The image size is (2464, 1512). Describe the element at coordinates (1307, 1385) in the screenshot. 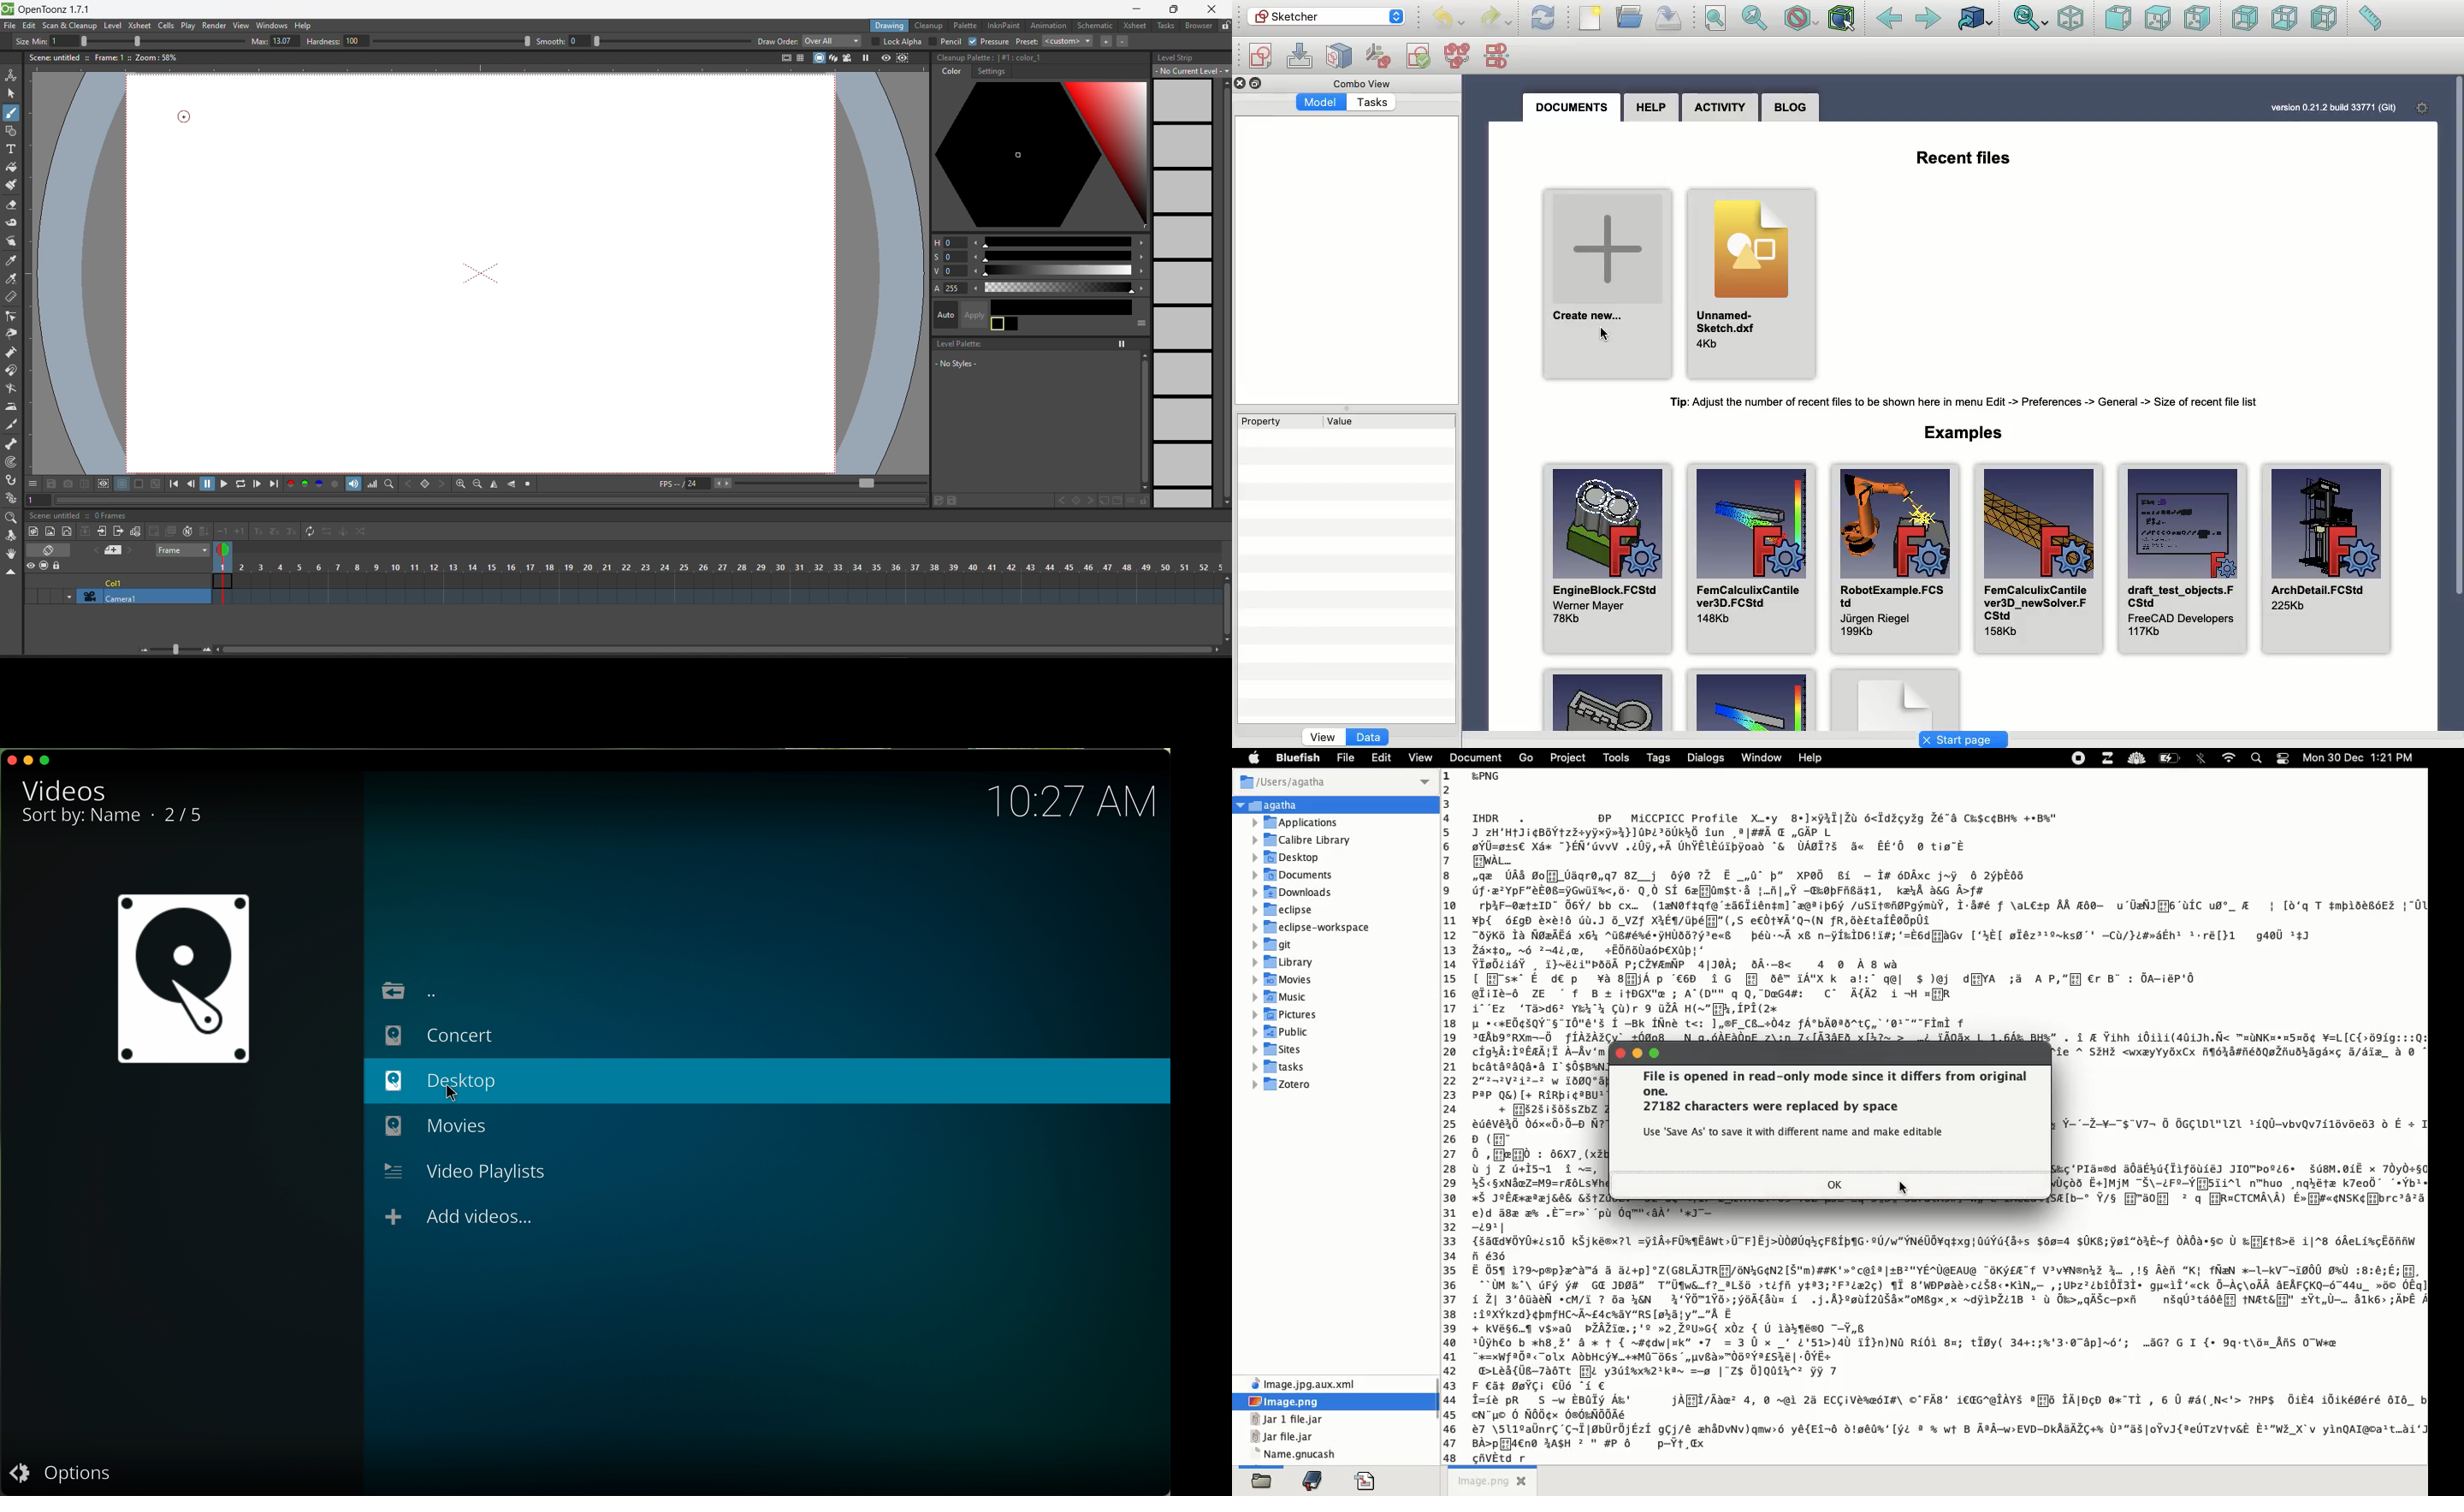

I see `file name and extension` at that location.